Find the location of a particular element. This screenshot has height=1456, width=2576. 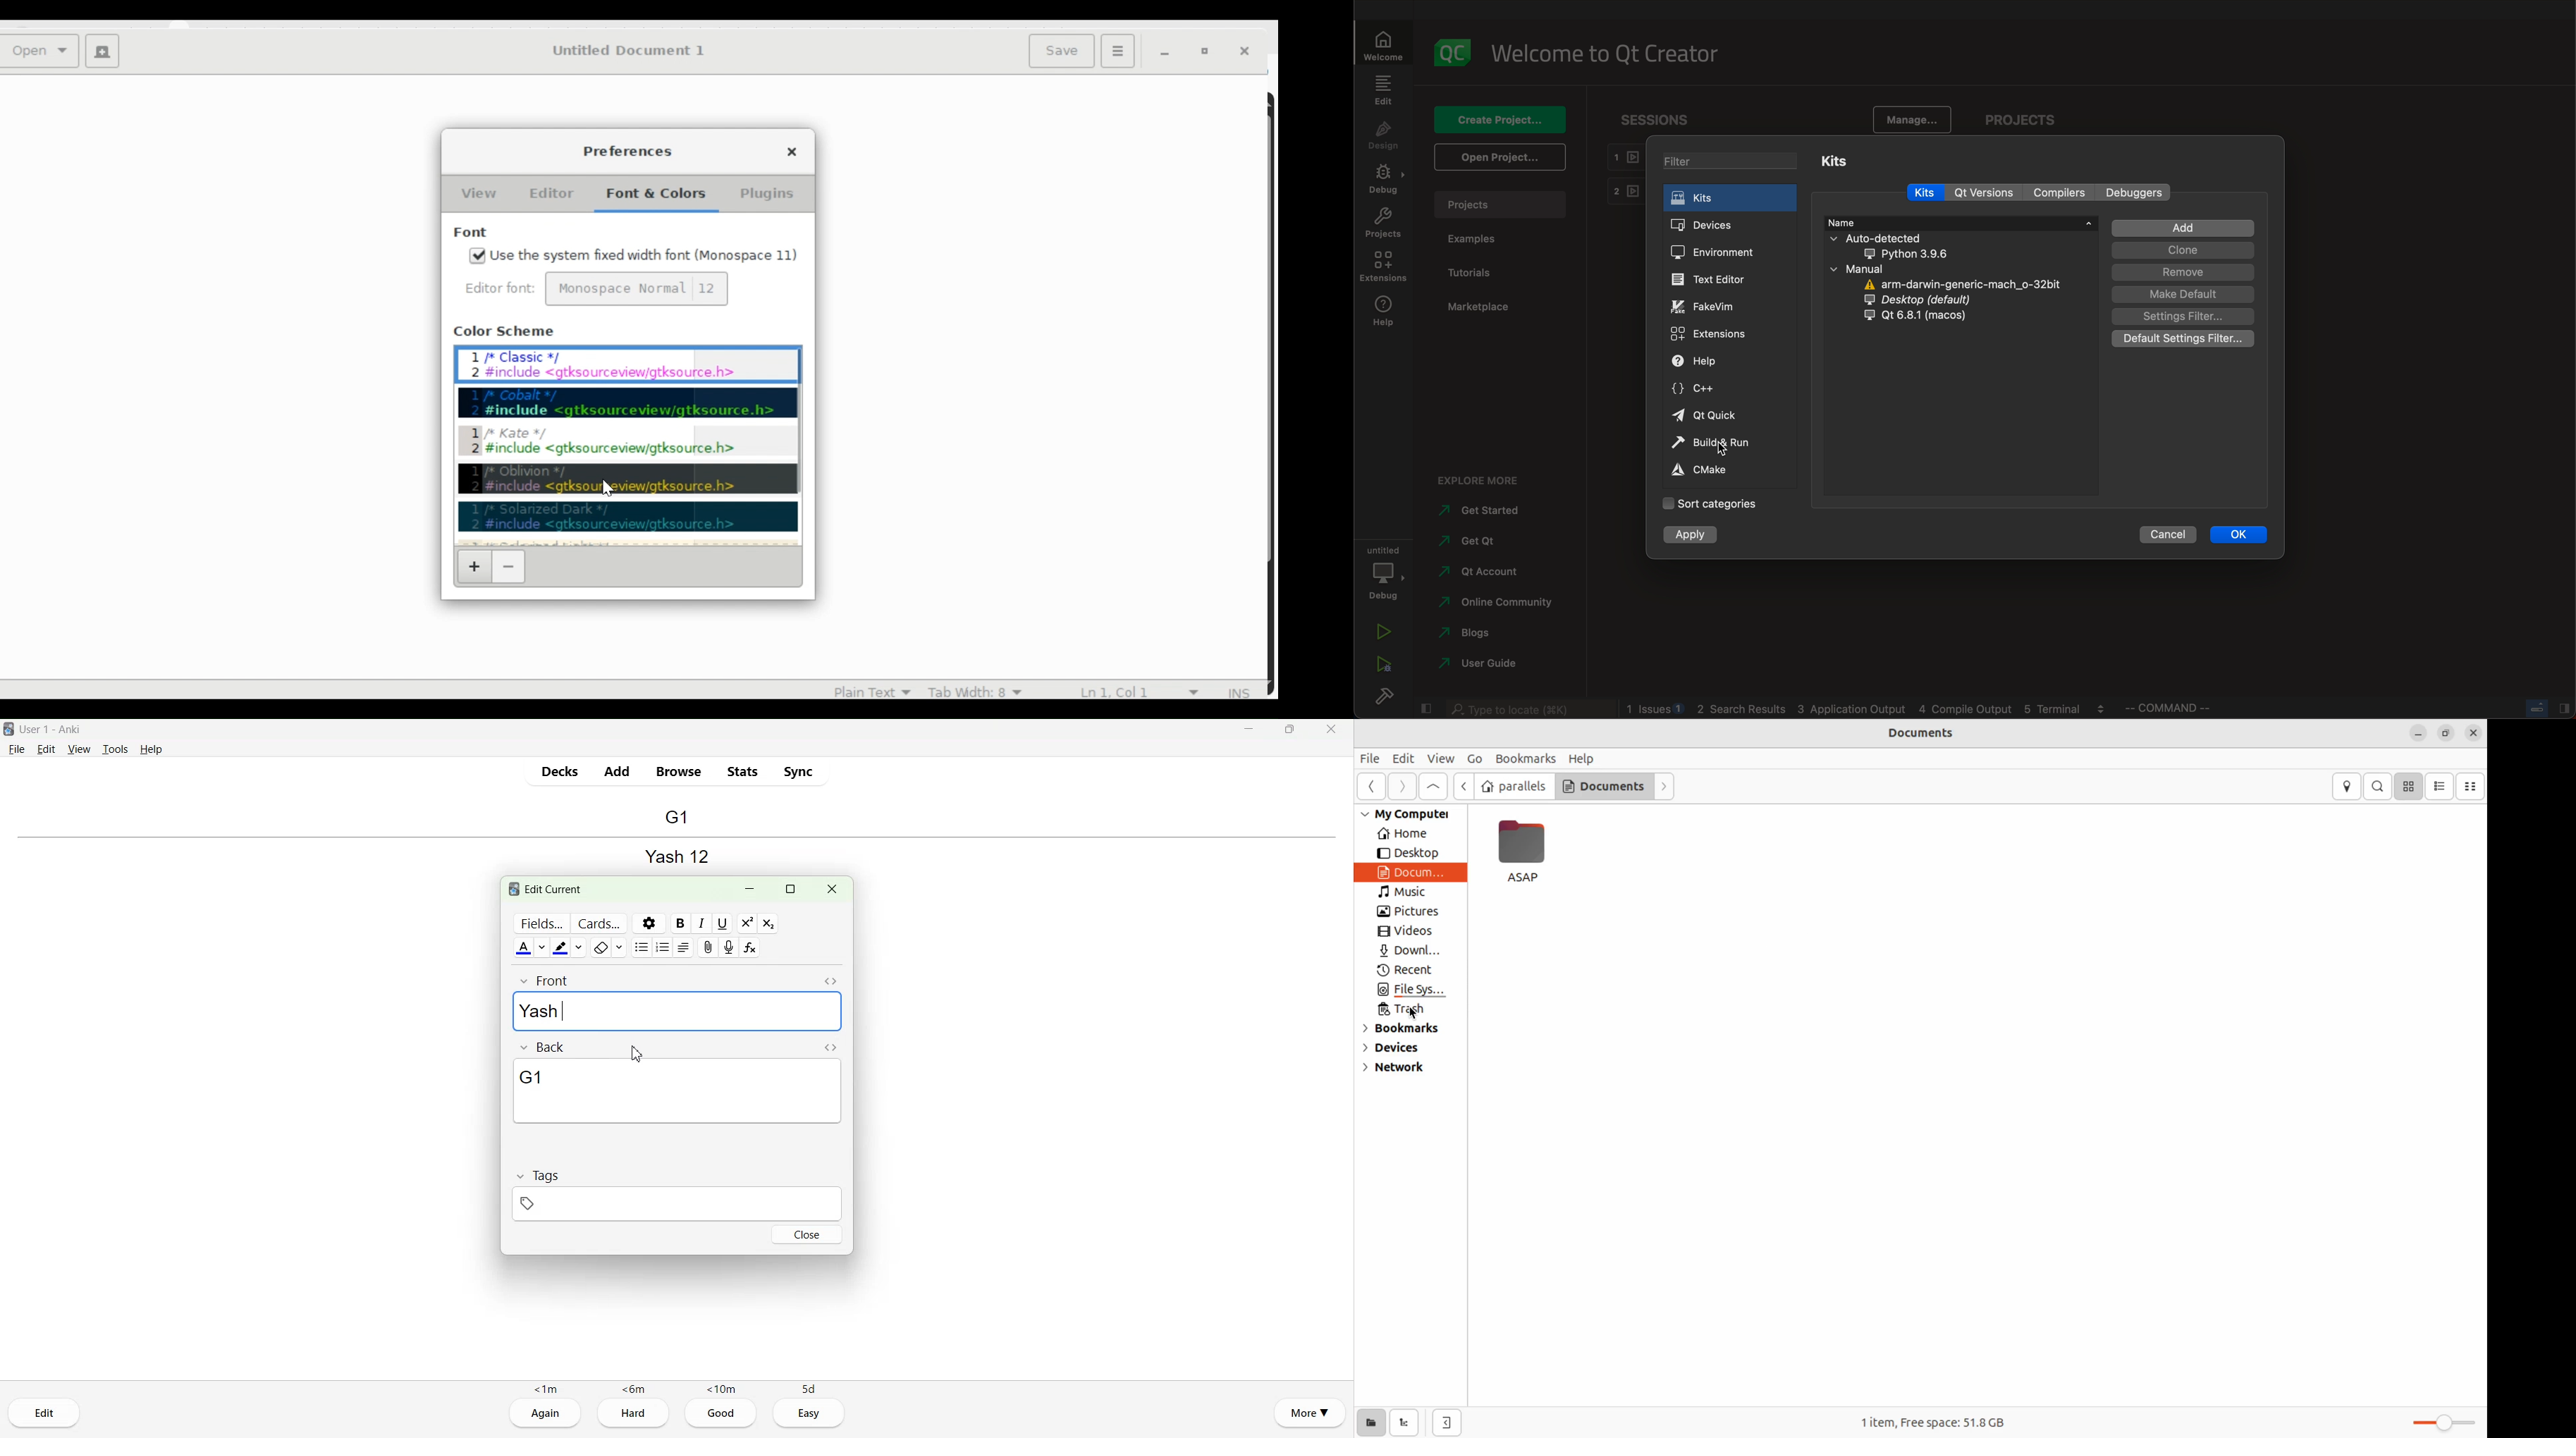

Bookmarks is located at coordinates (1525, 758).